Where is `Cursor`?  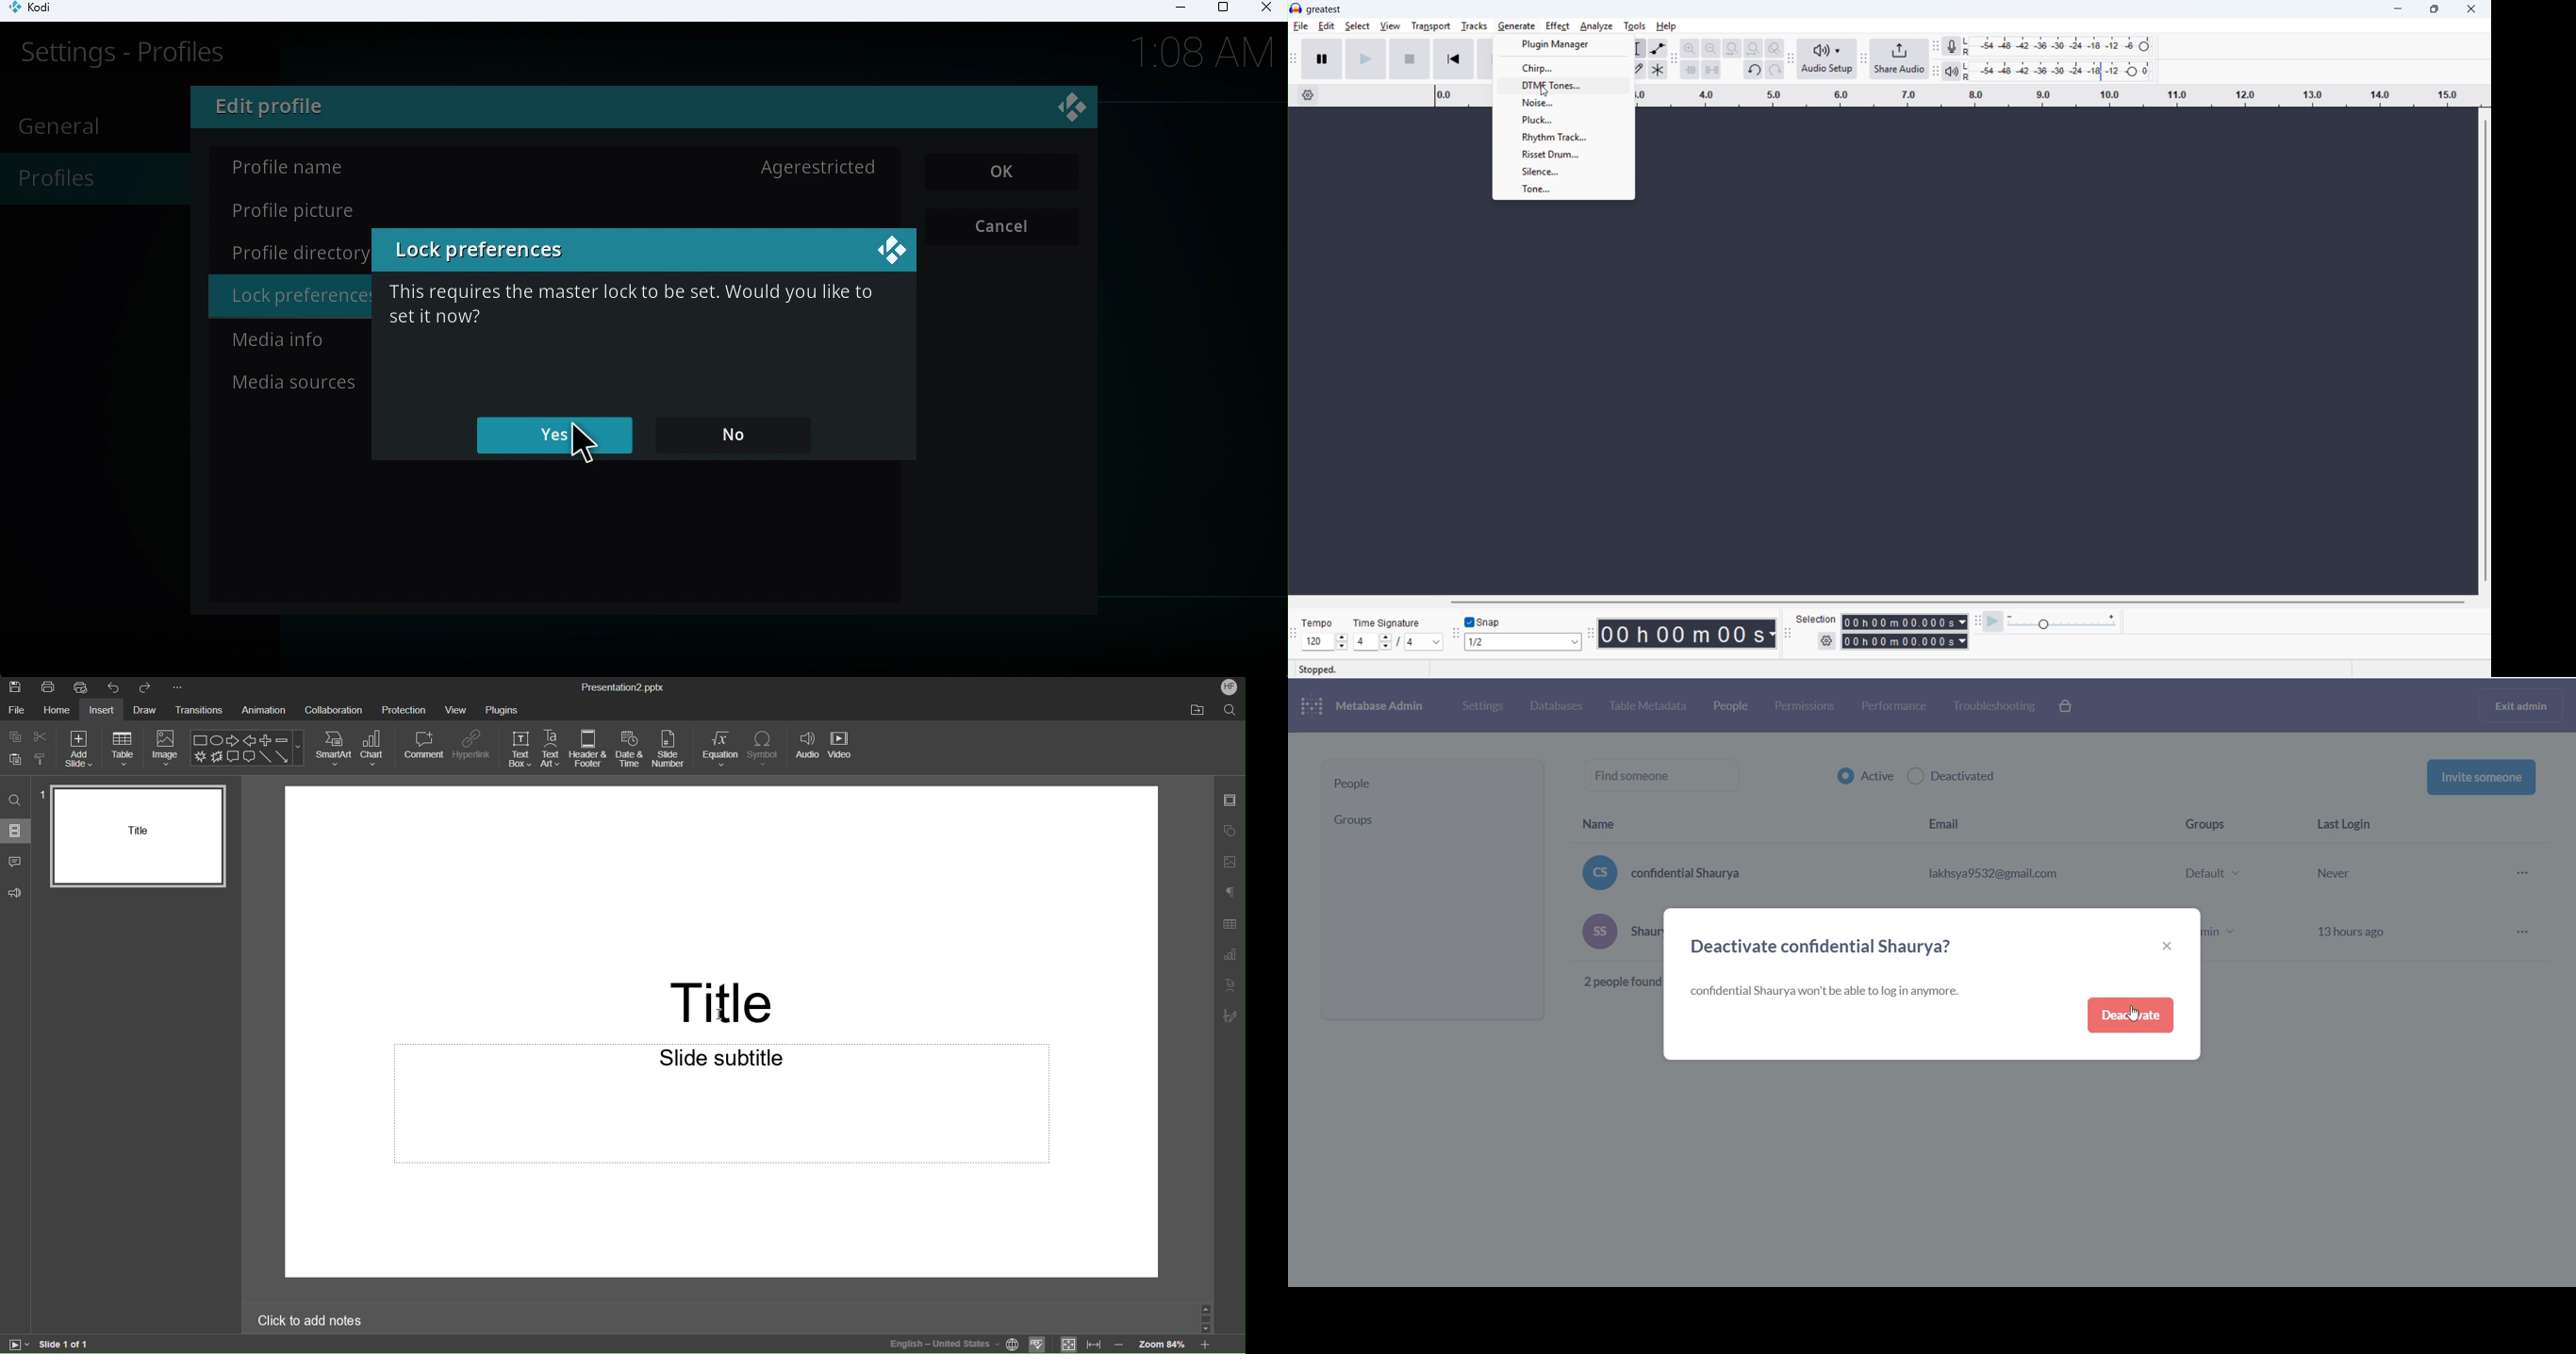 Cursor is located at coordinates (1544, 92).